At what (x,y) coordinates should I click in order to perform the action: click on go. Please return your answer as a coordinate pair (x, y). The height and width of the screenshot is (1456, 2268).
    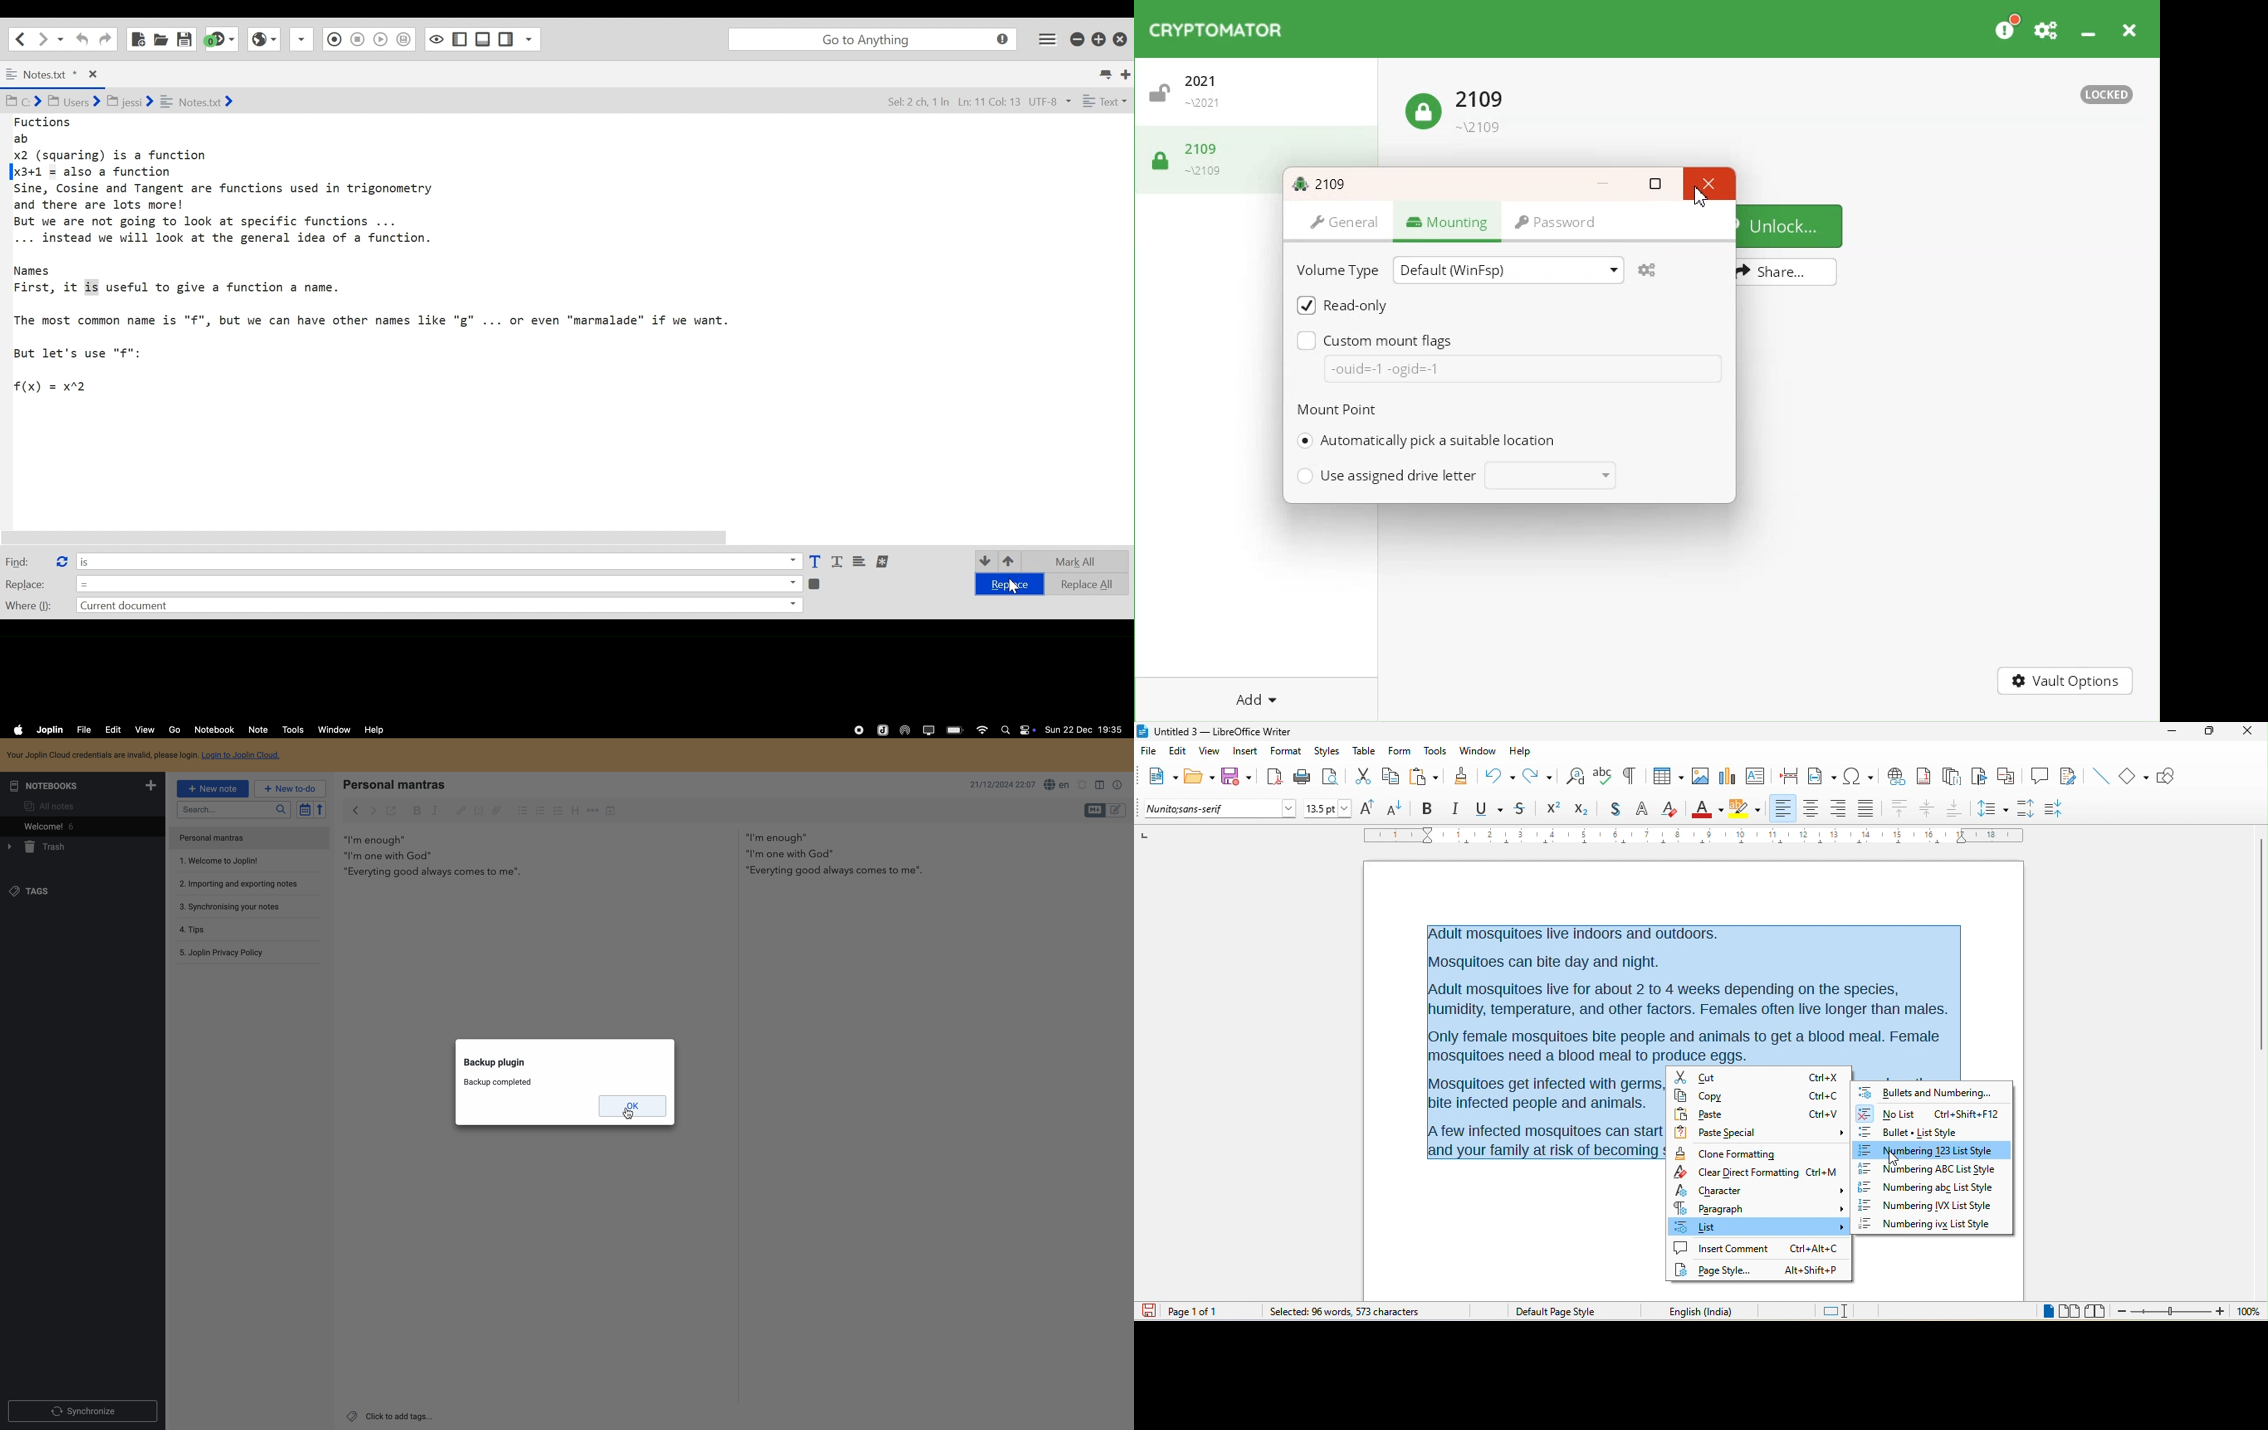
    Looking at the image, I should click on (174, 730).